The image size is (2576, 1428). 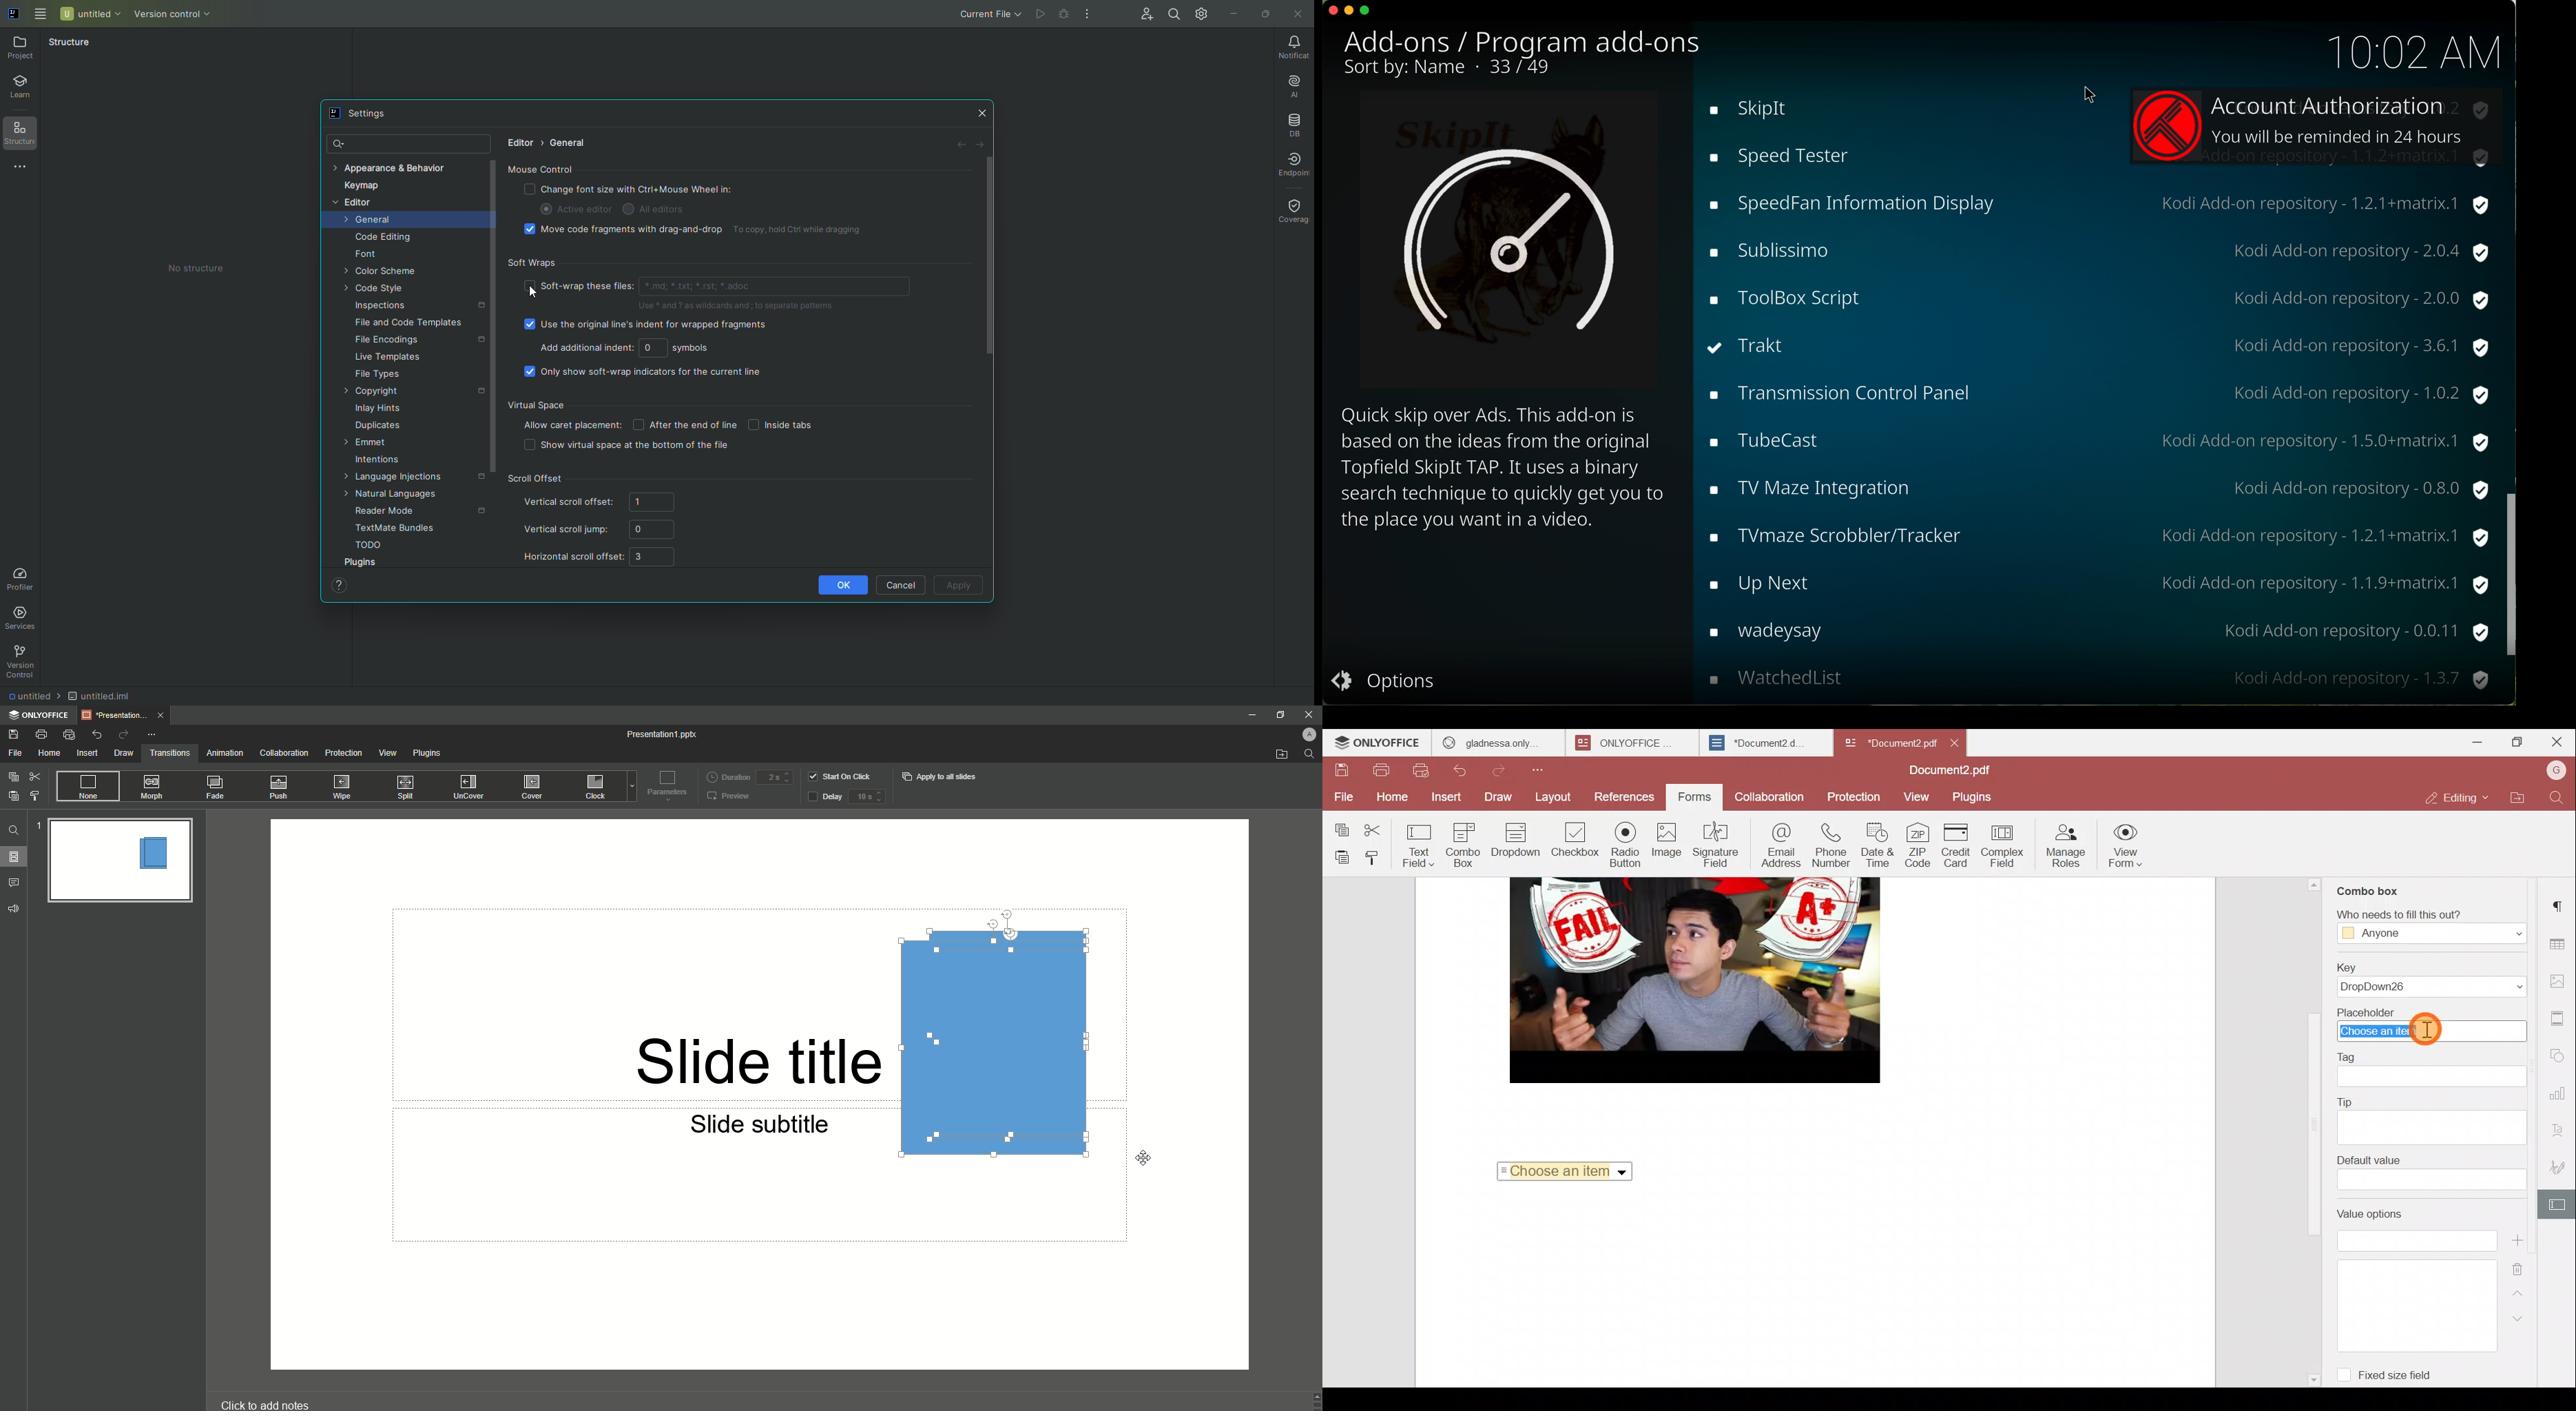 I want to click on slide title, so click(x=751, y=1059).